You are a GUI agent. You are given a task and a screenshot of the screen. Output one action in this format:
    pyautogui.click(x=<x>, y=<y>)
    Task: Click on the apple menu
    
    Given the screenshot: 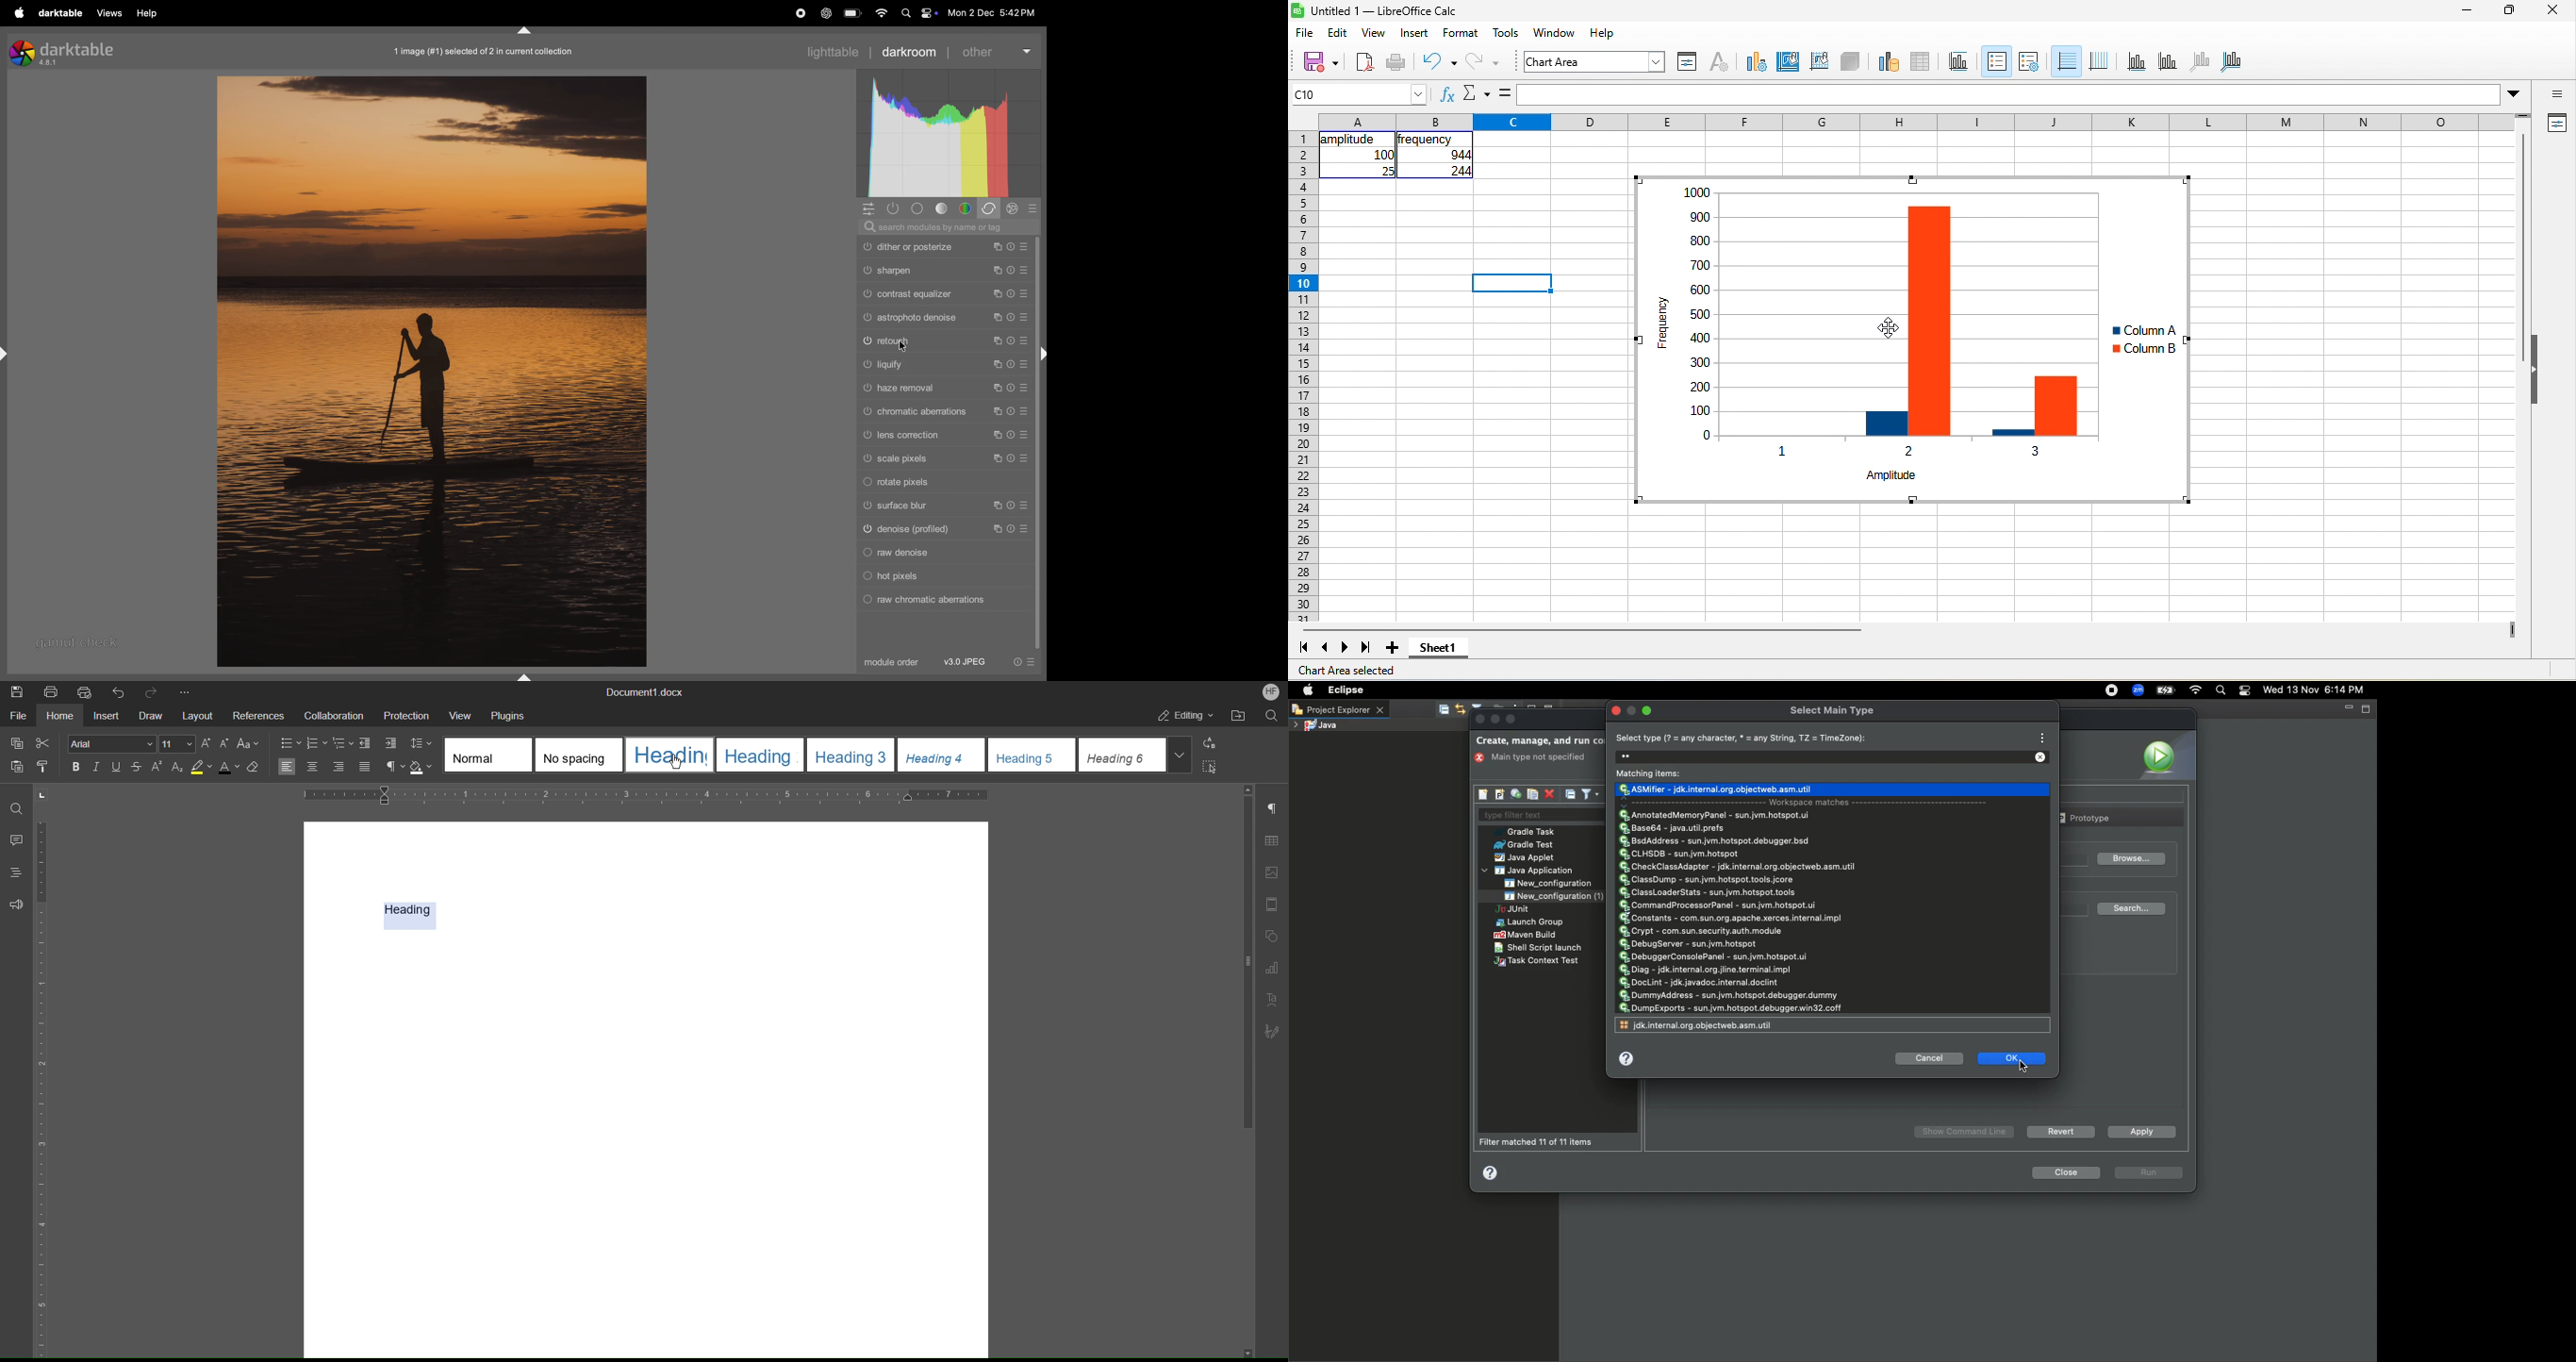 What is the action you would take?
    pyautogui.click(x=21, y=13)
    